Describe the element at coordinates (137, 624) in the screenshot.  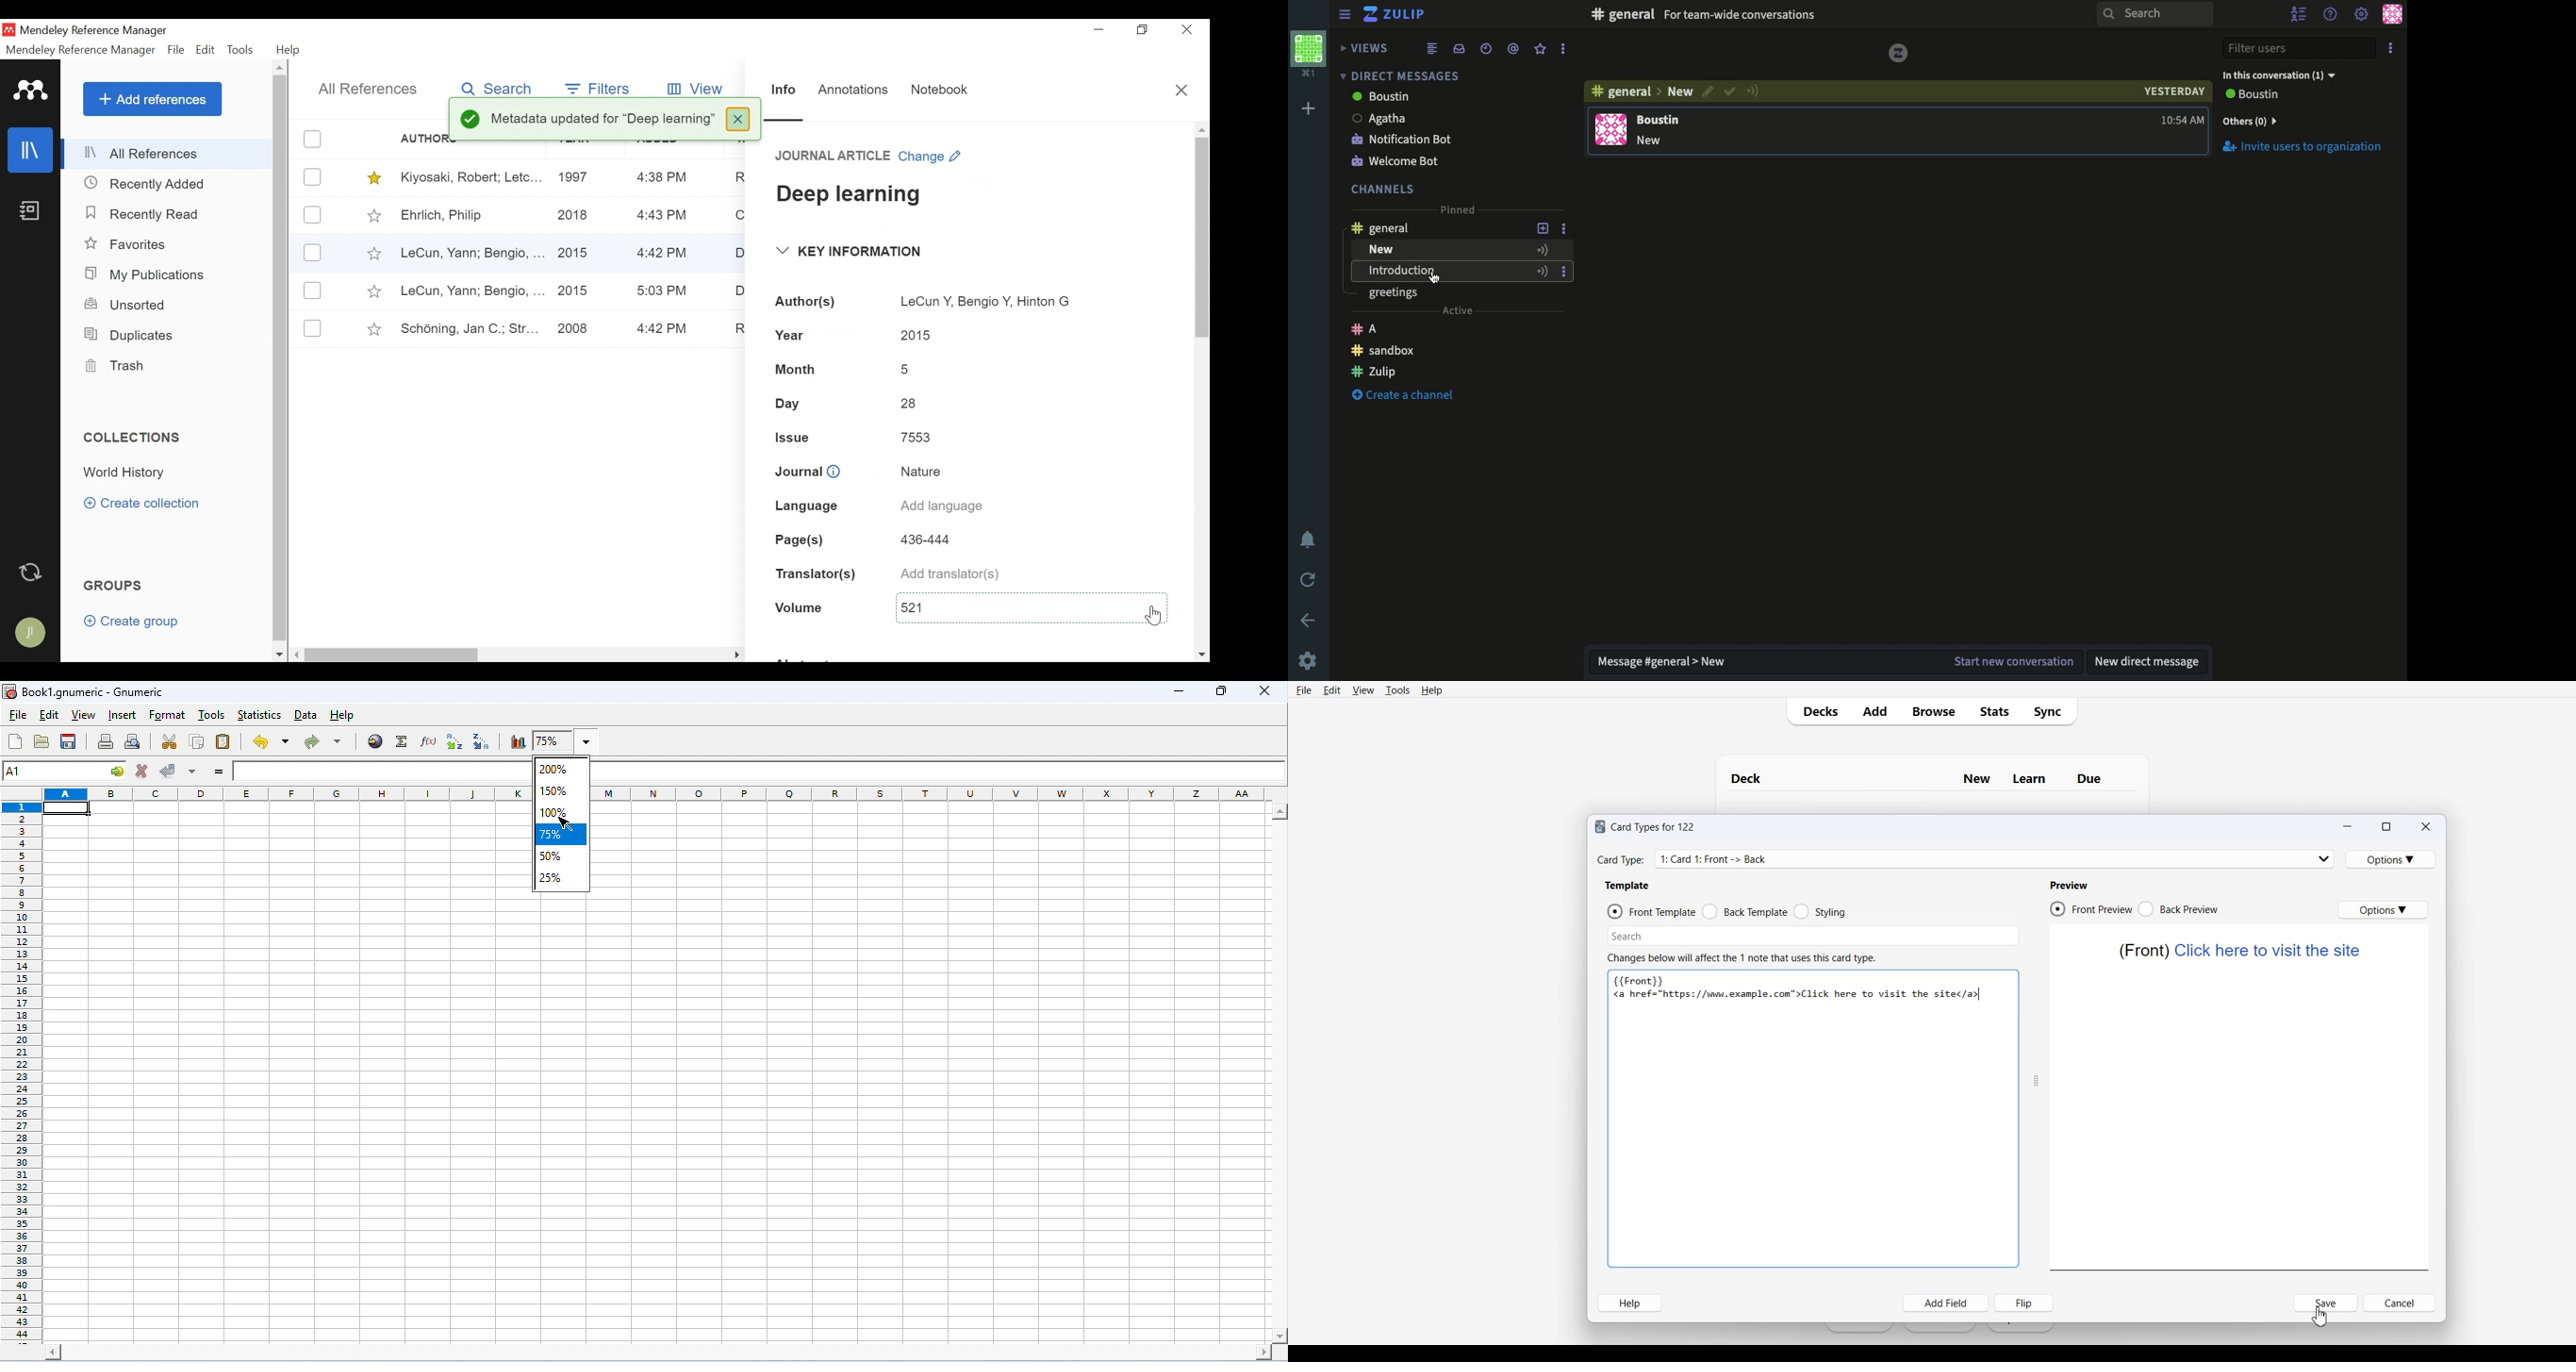
I see `Create group` at that location.